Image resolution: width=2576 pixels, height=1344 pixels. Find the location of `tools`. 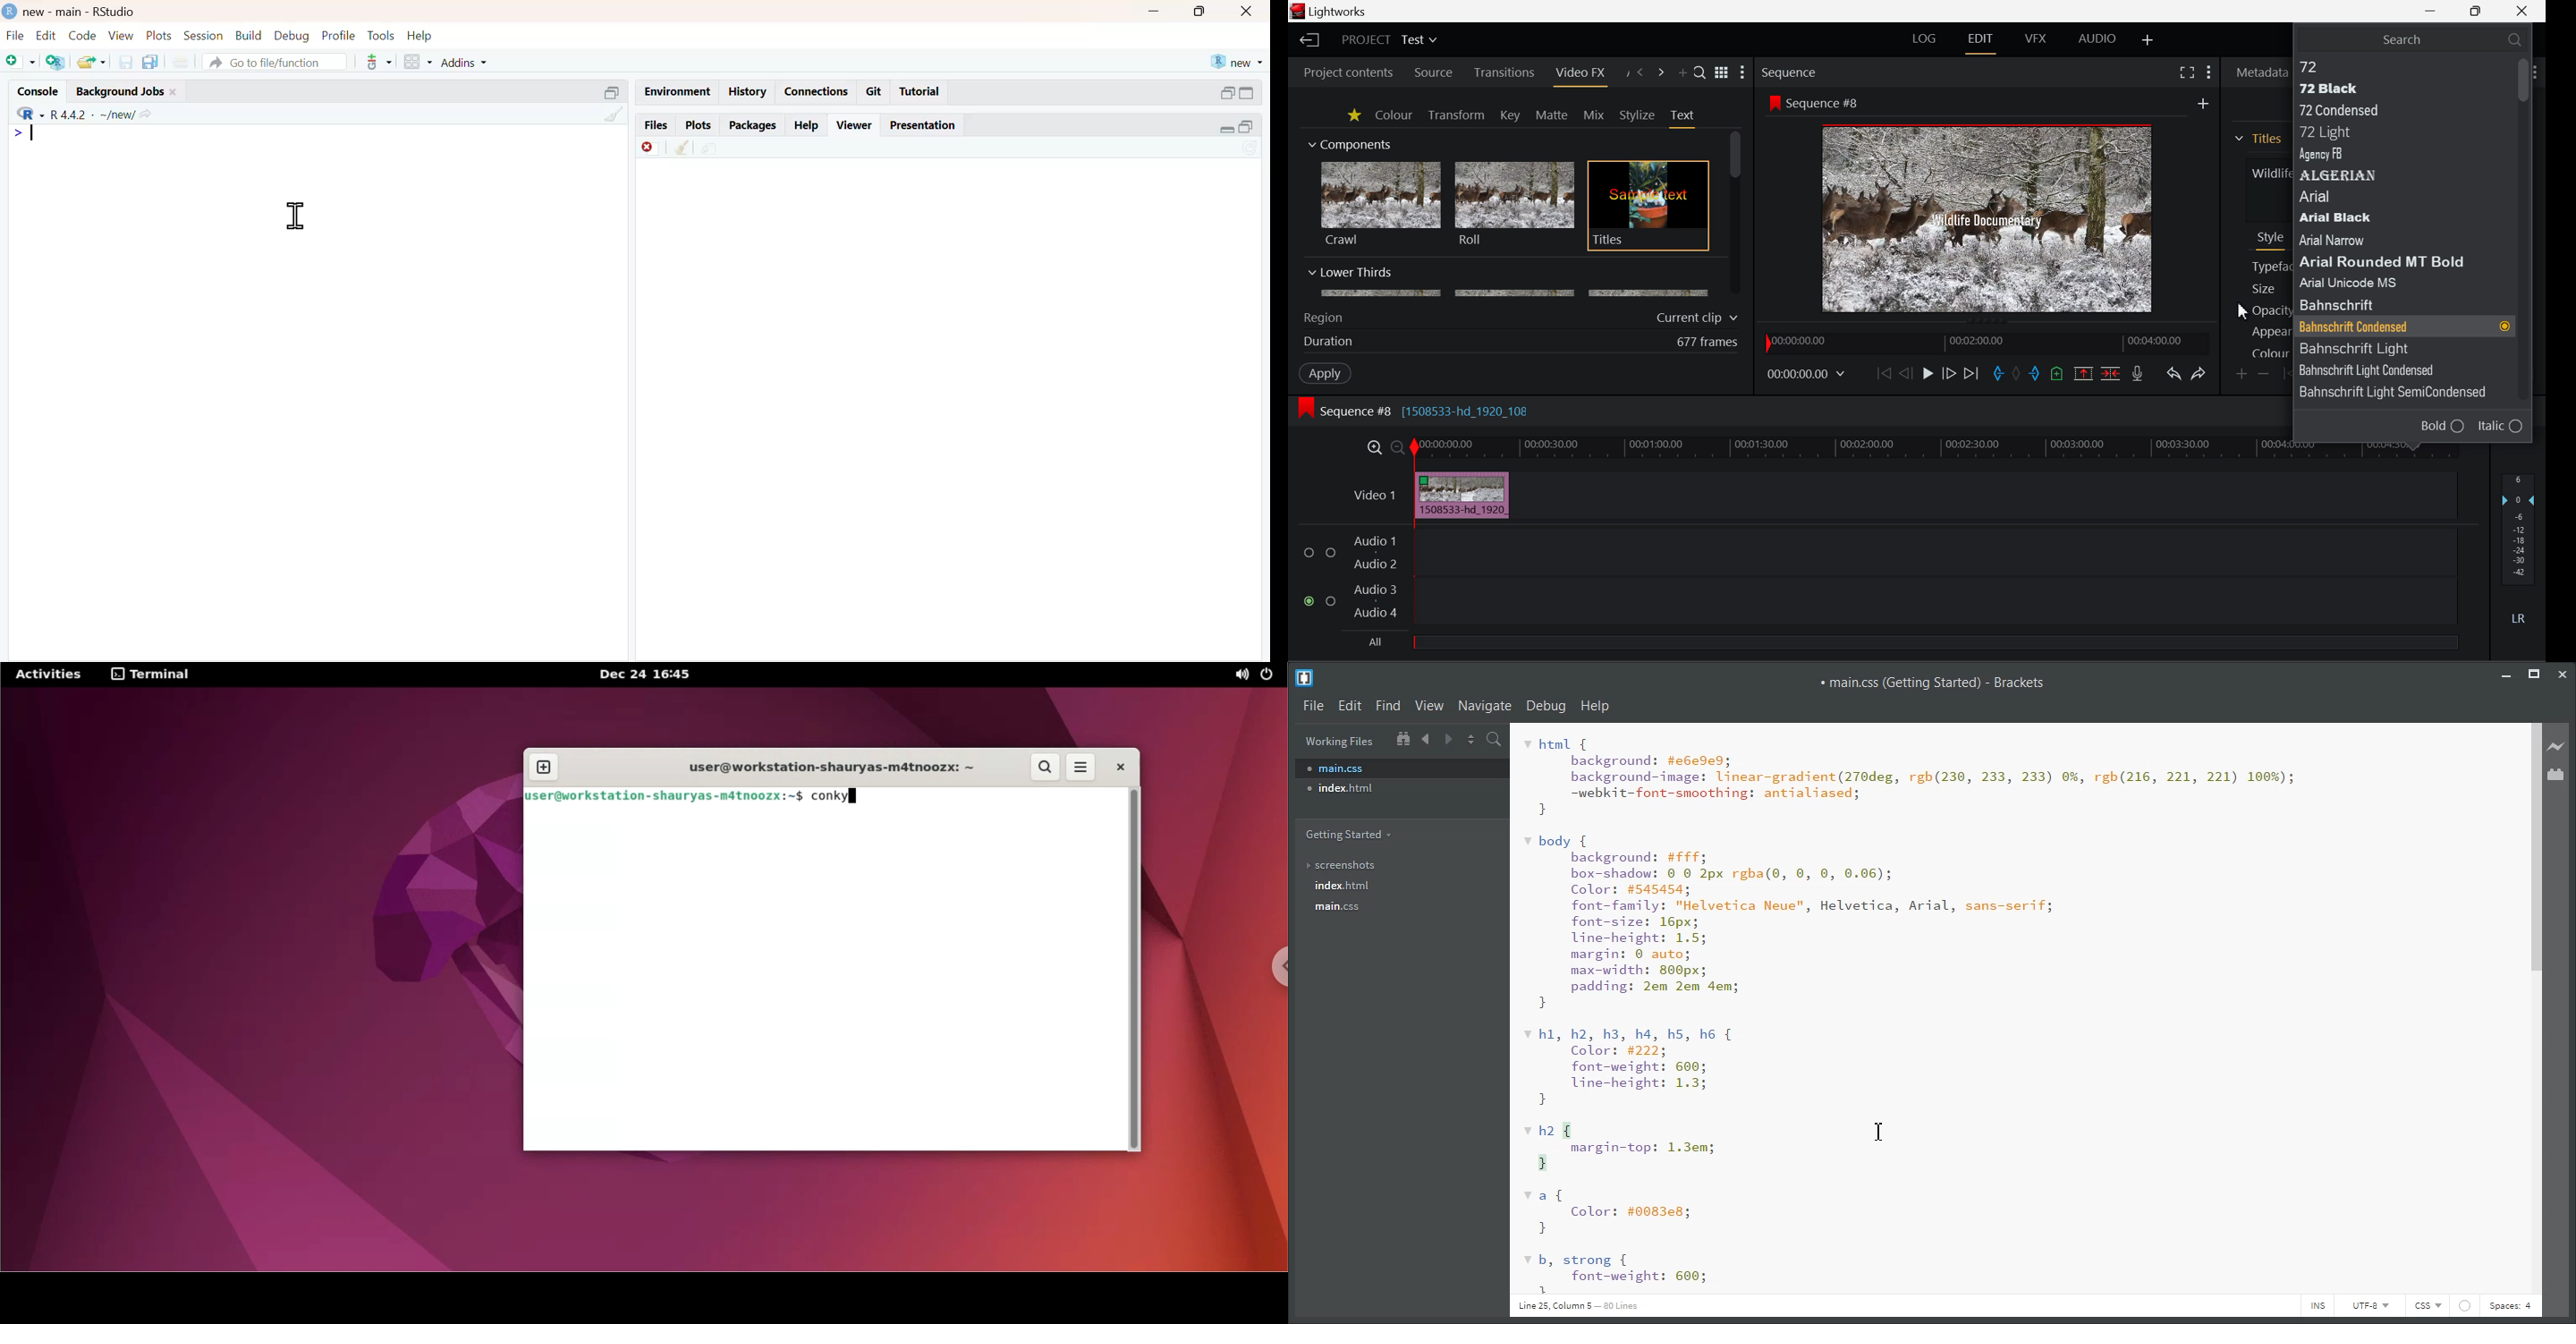

tools is located at coordinates (381, 36).